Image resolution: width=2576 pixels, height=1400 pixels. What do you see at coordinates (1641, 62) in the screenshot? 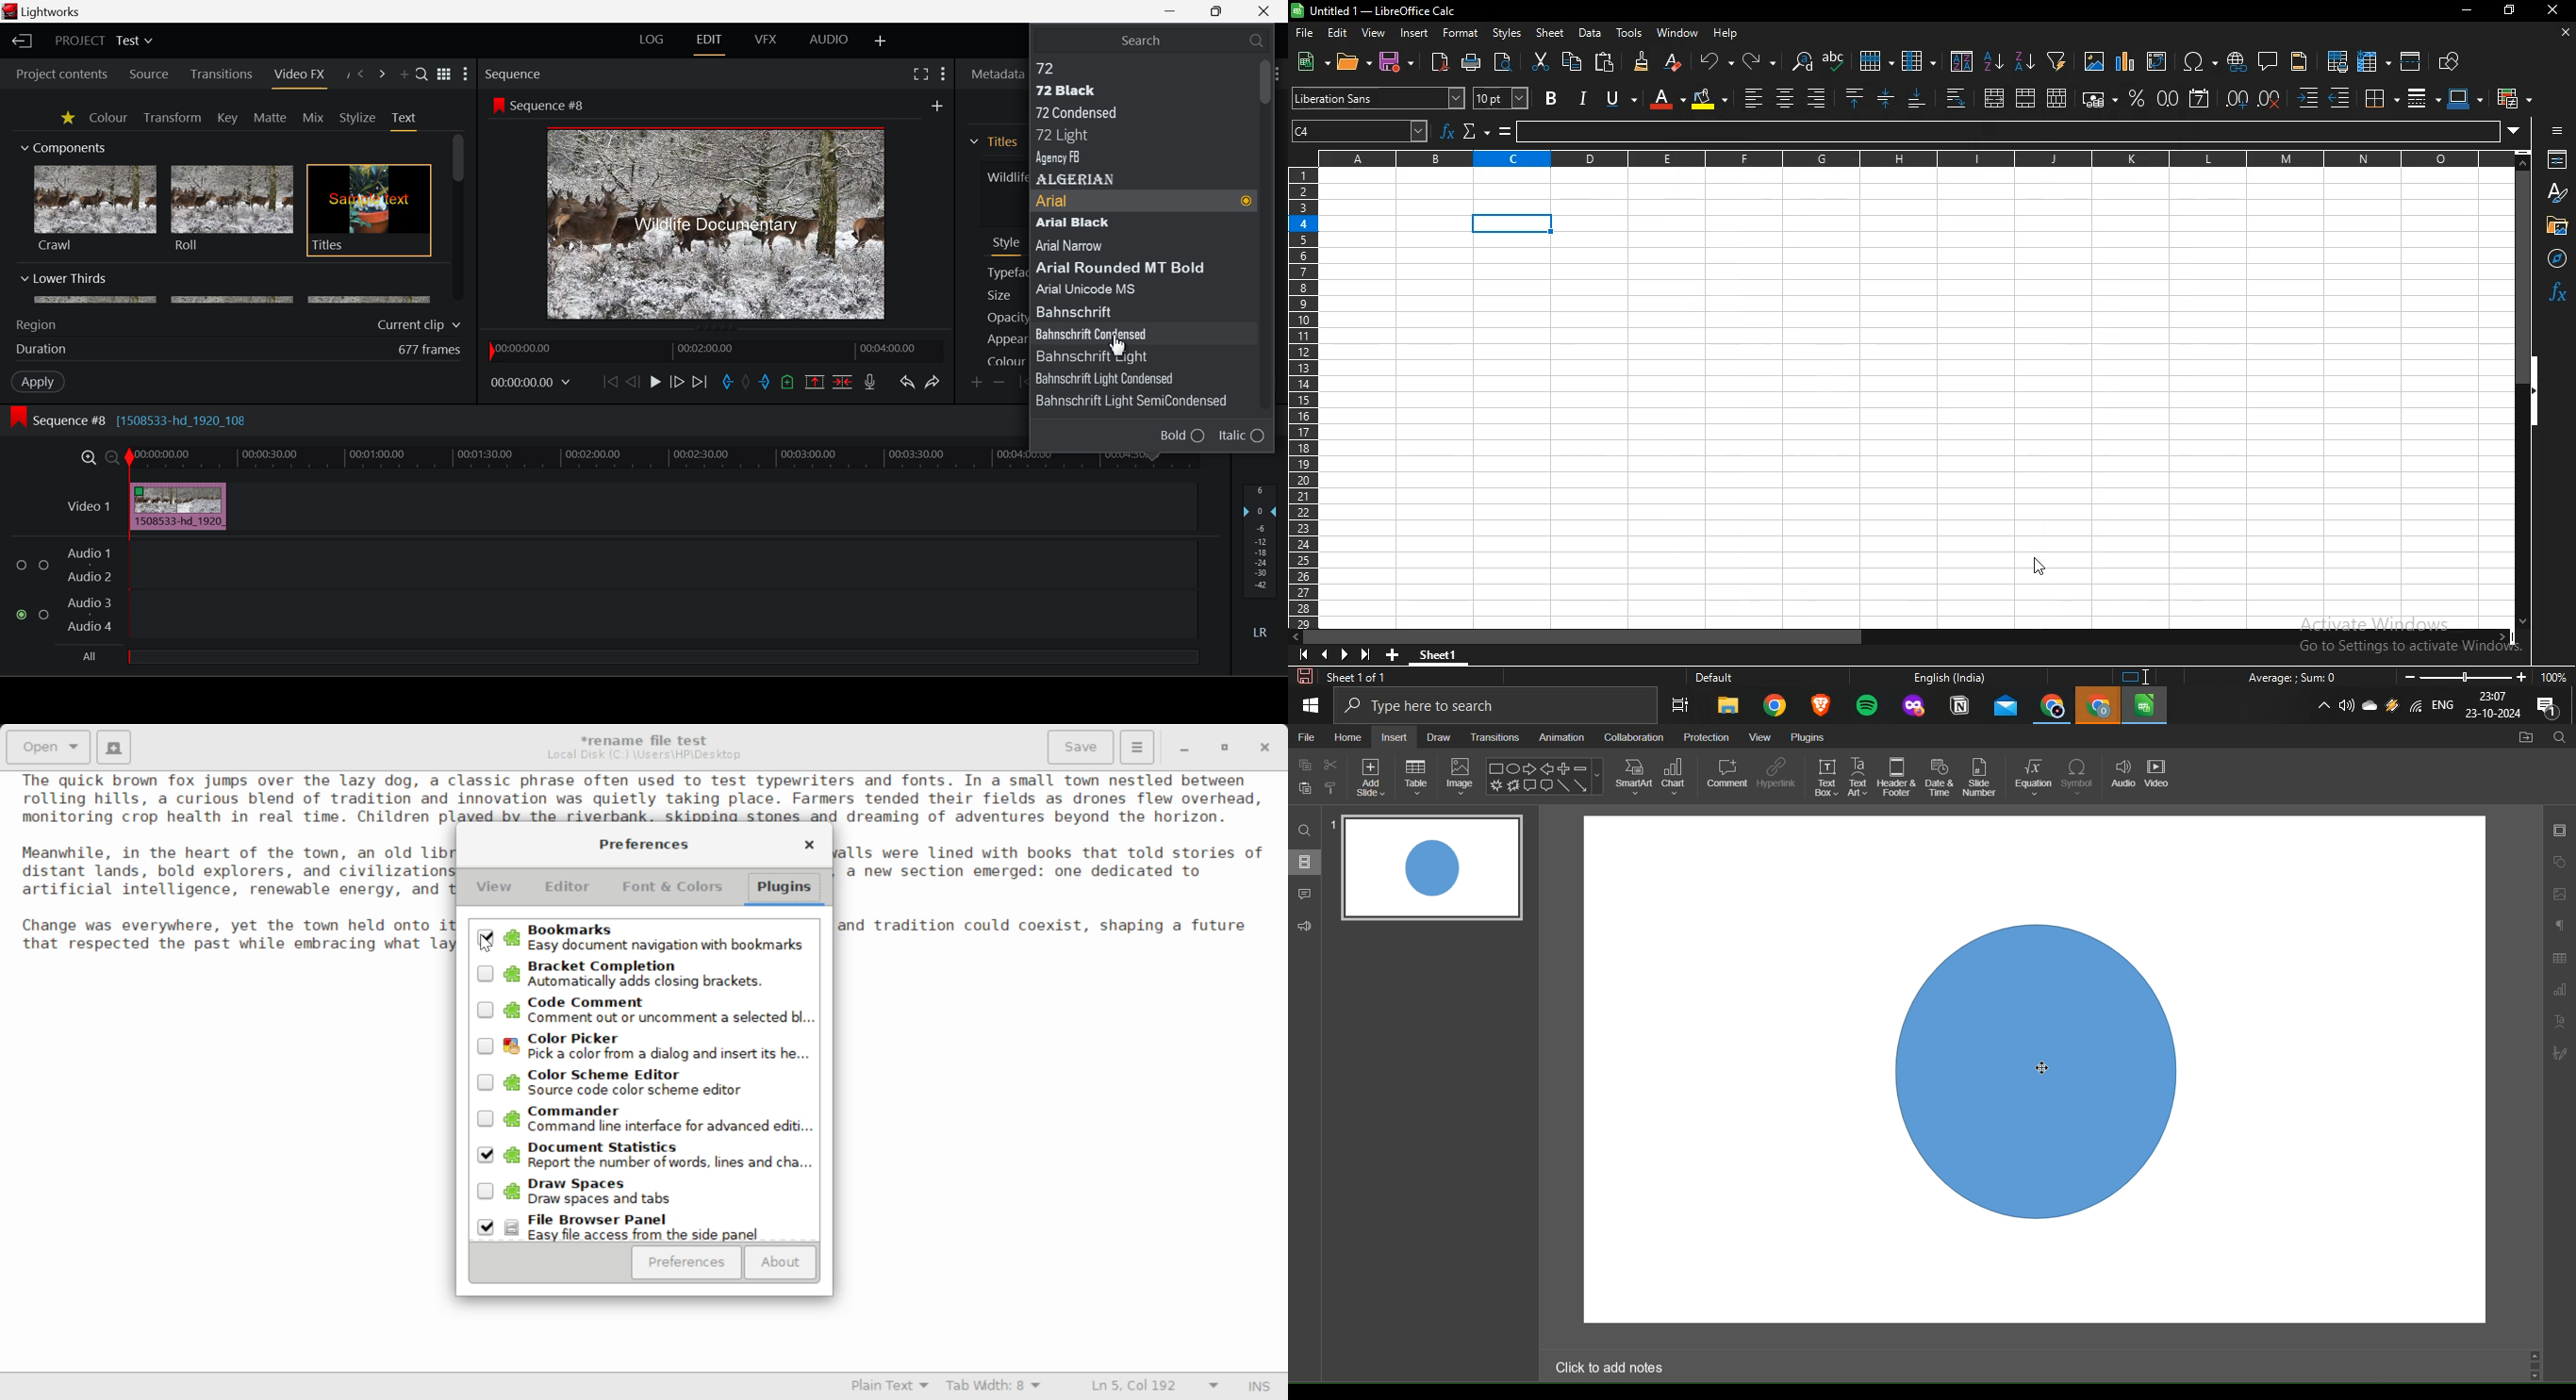
I see `clone formatting` at bounding box center [1641, 62].